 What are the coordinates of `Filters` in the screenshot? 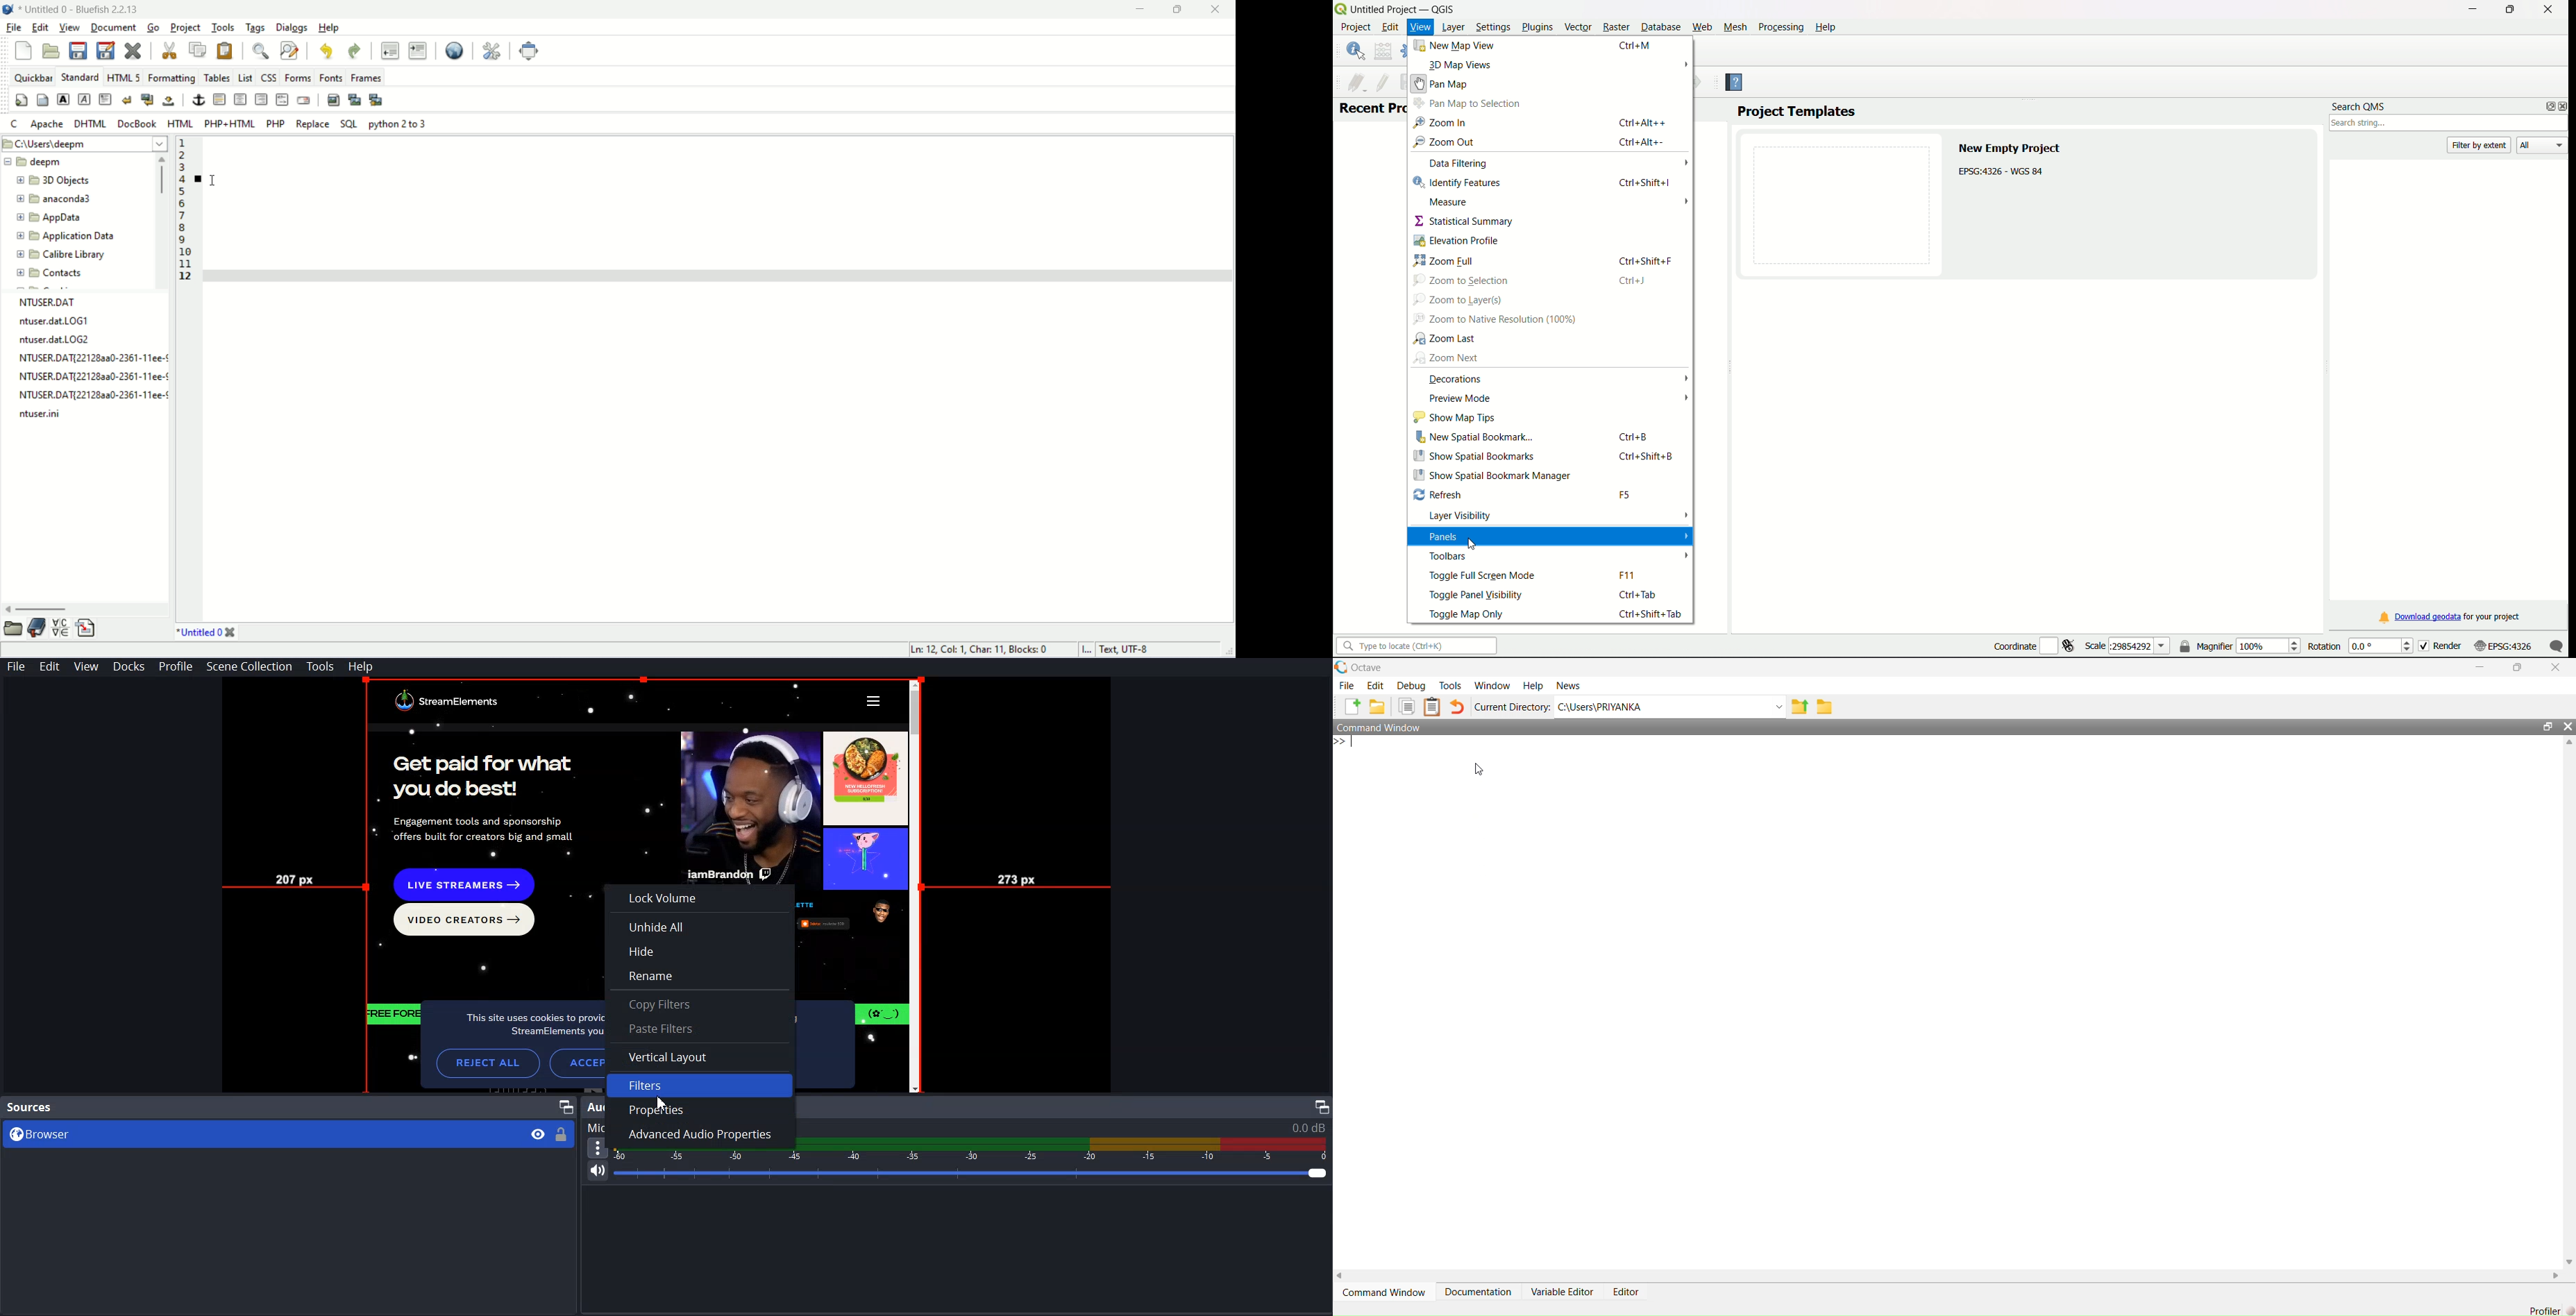 It's located at (700, 1085).